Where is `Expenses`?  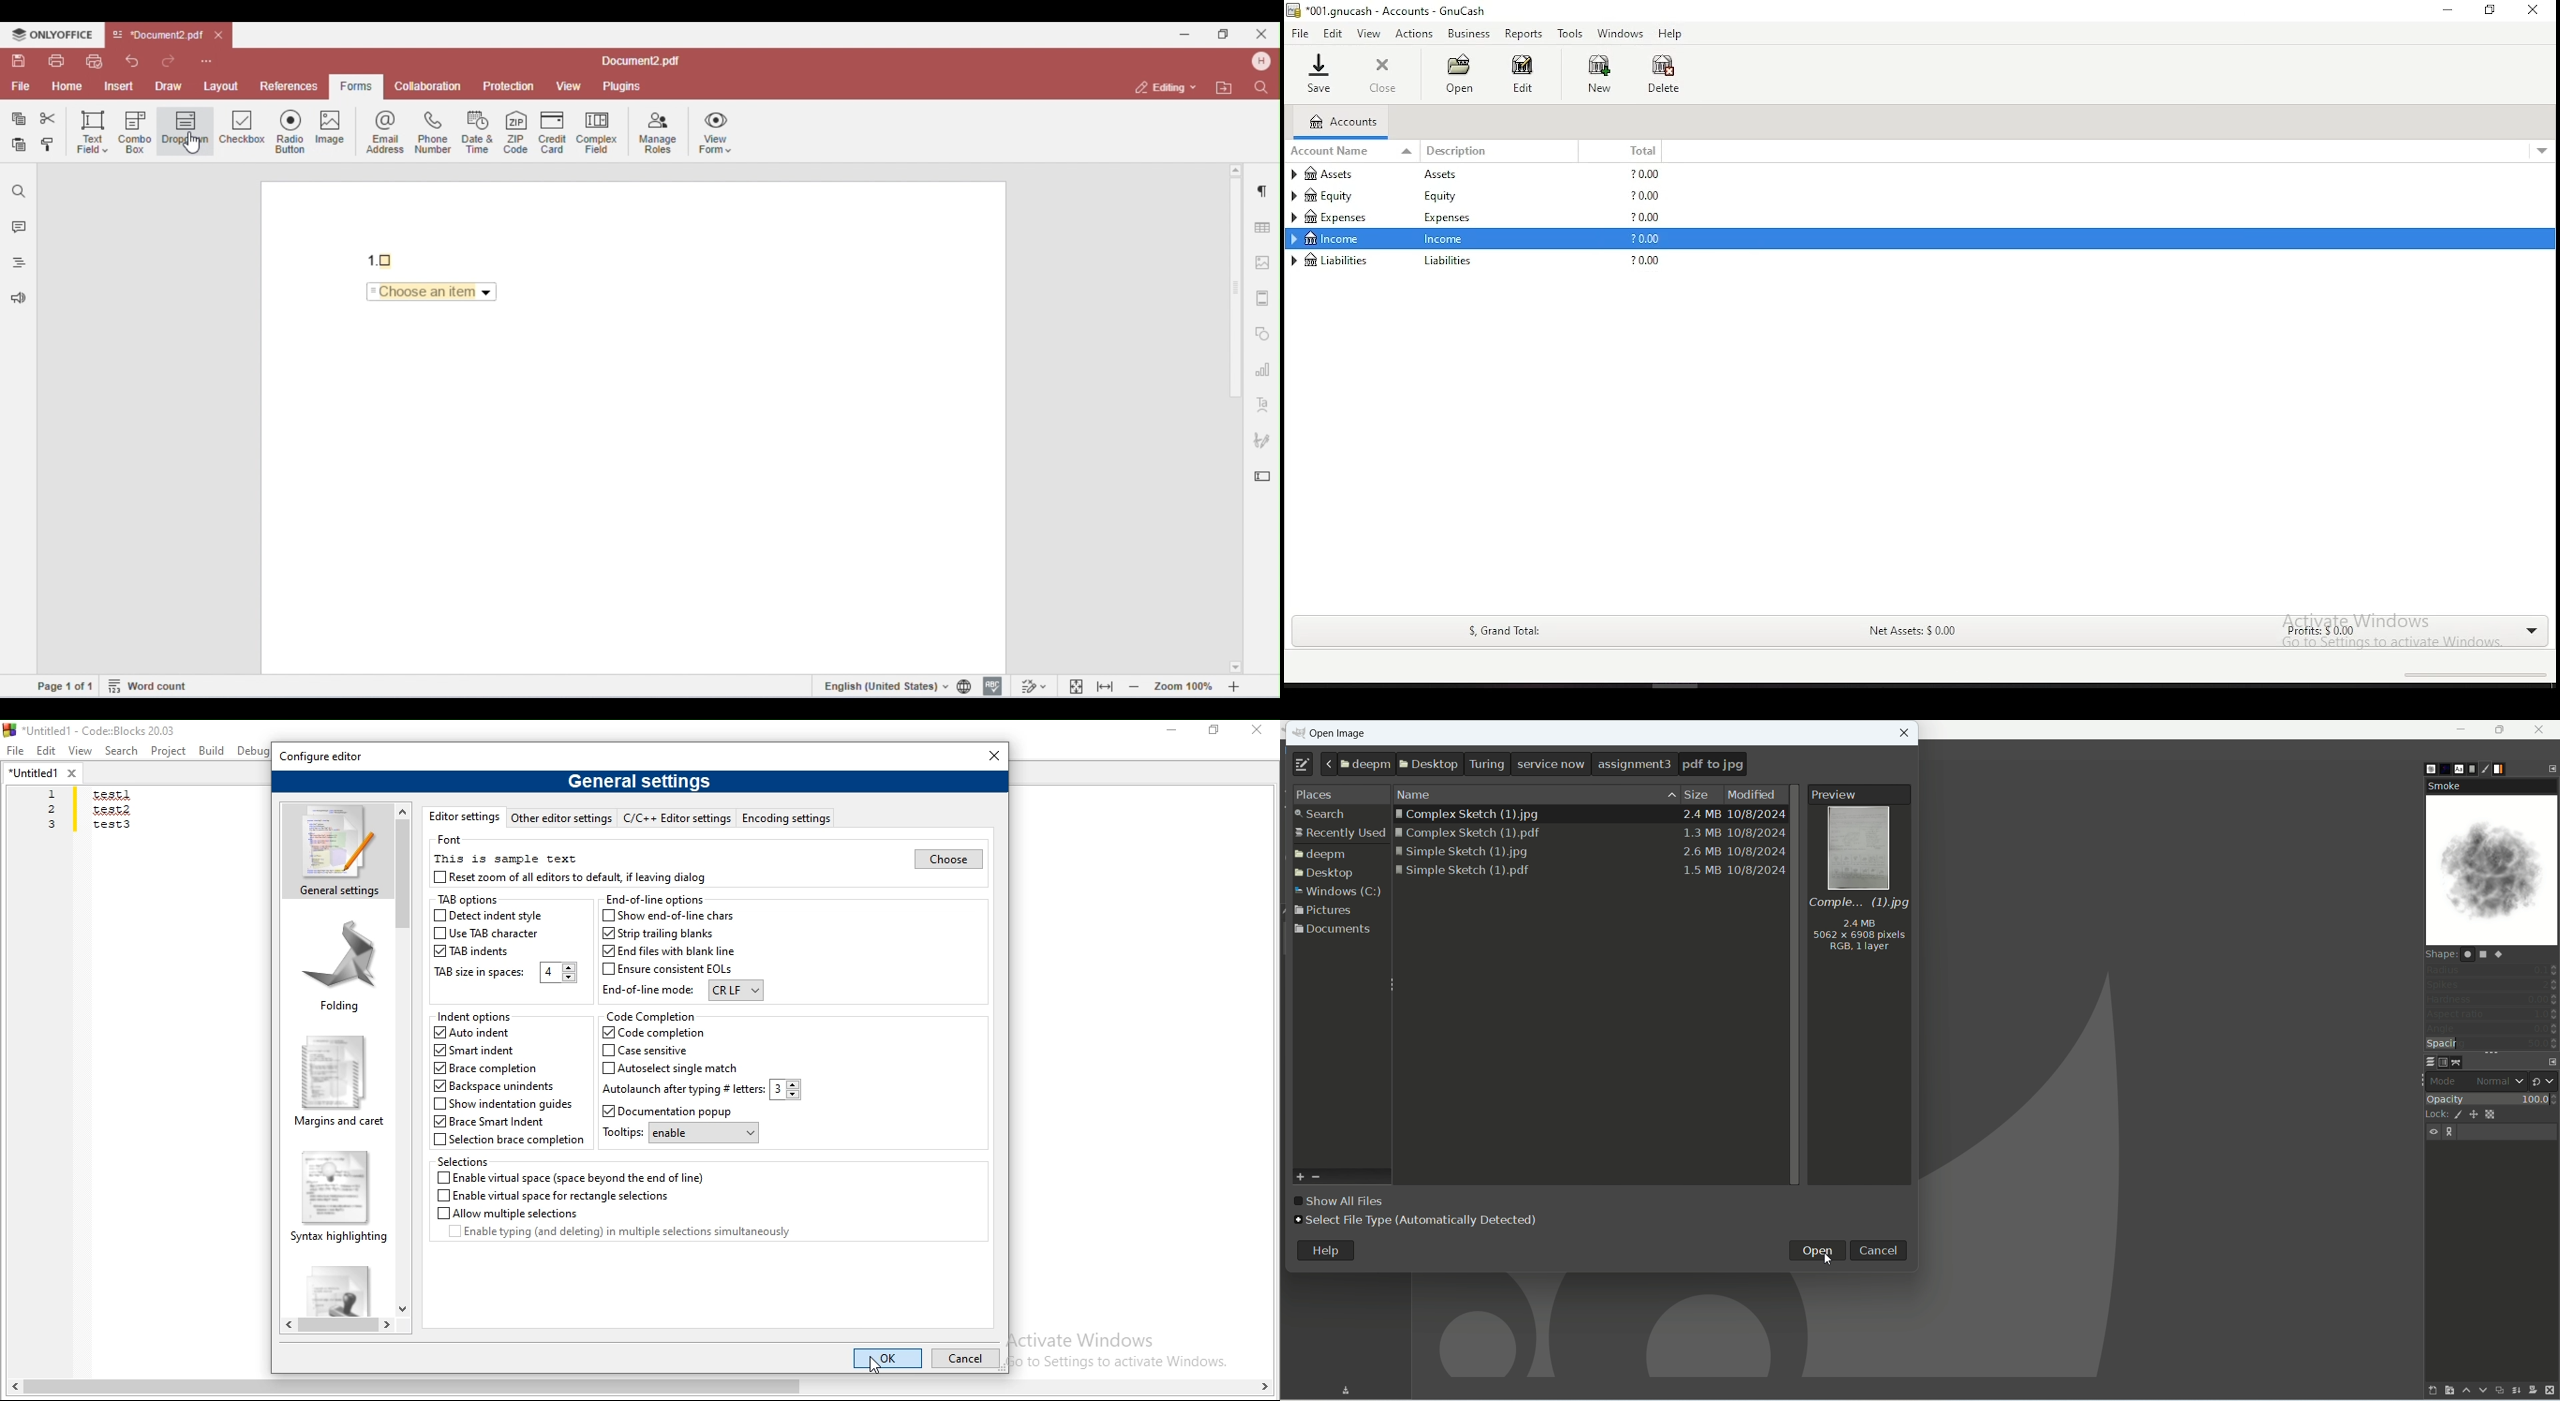
Expenses is located at coordinates (1445, 219).